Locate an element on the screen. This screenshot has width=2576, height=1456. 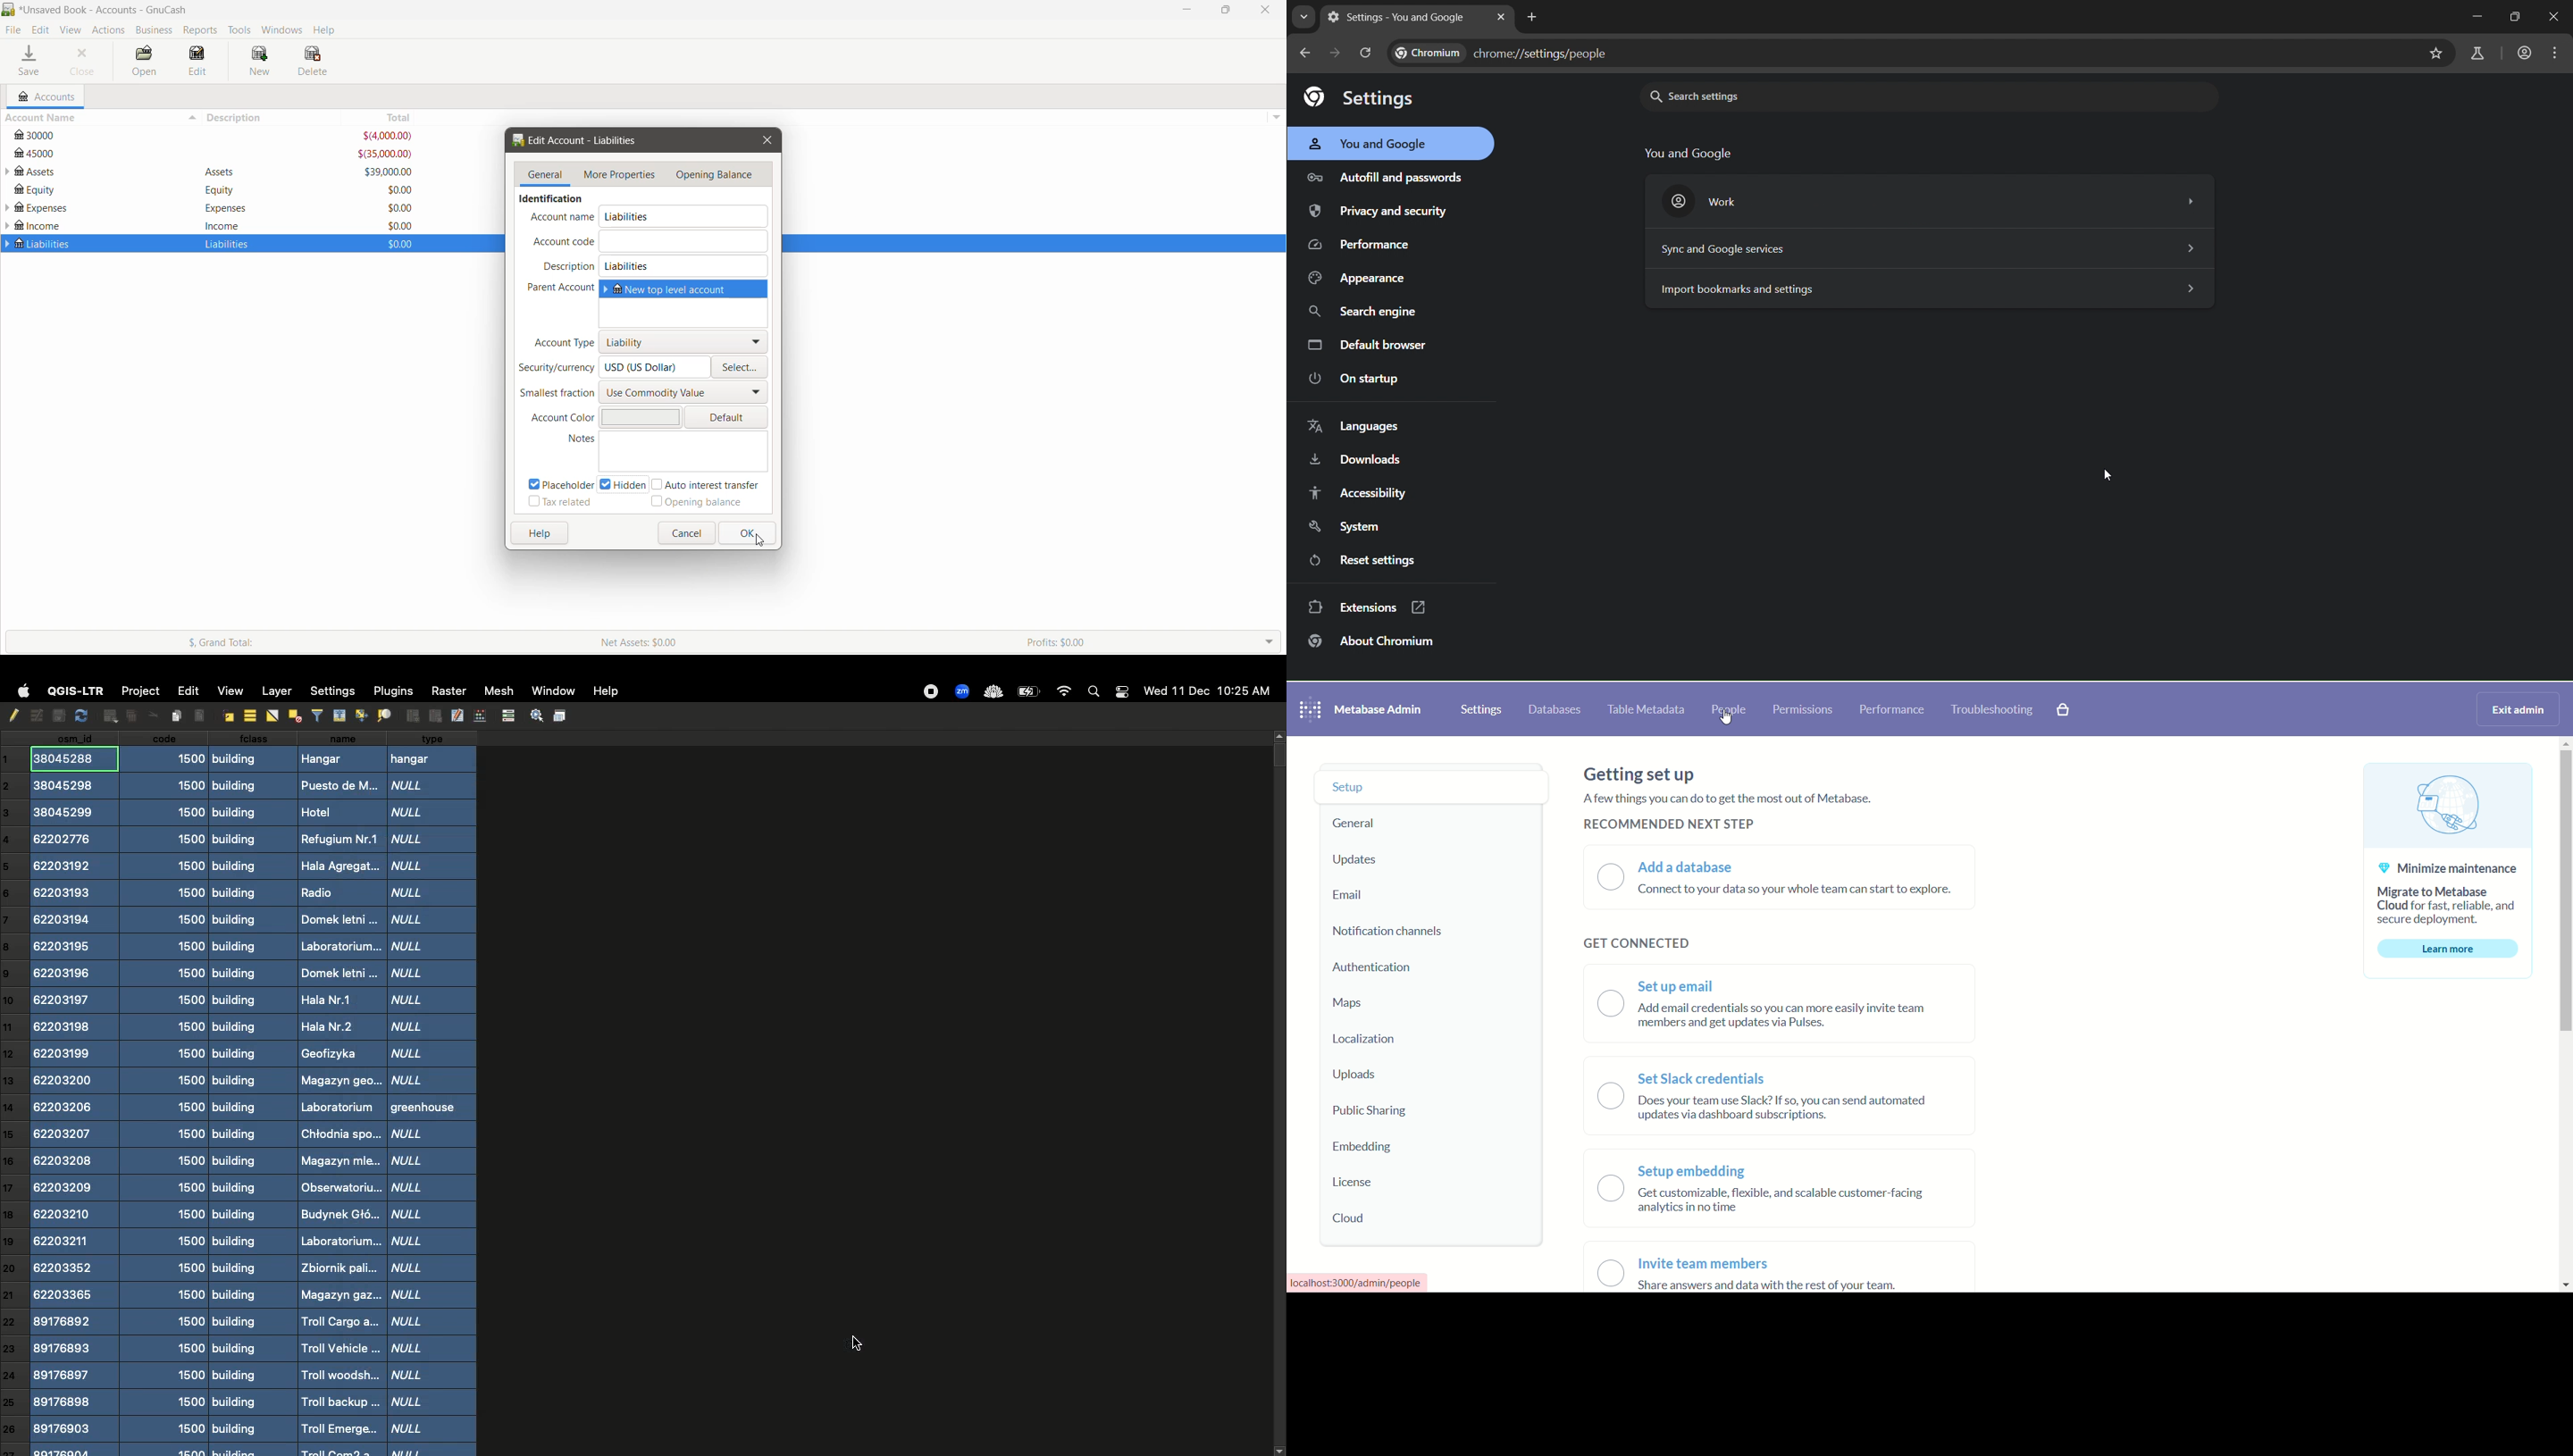
minimize is located at coordinates (2464, 19).